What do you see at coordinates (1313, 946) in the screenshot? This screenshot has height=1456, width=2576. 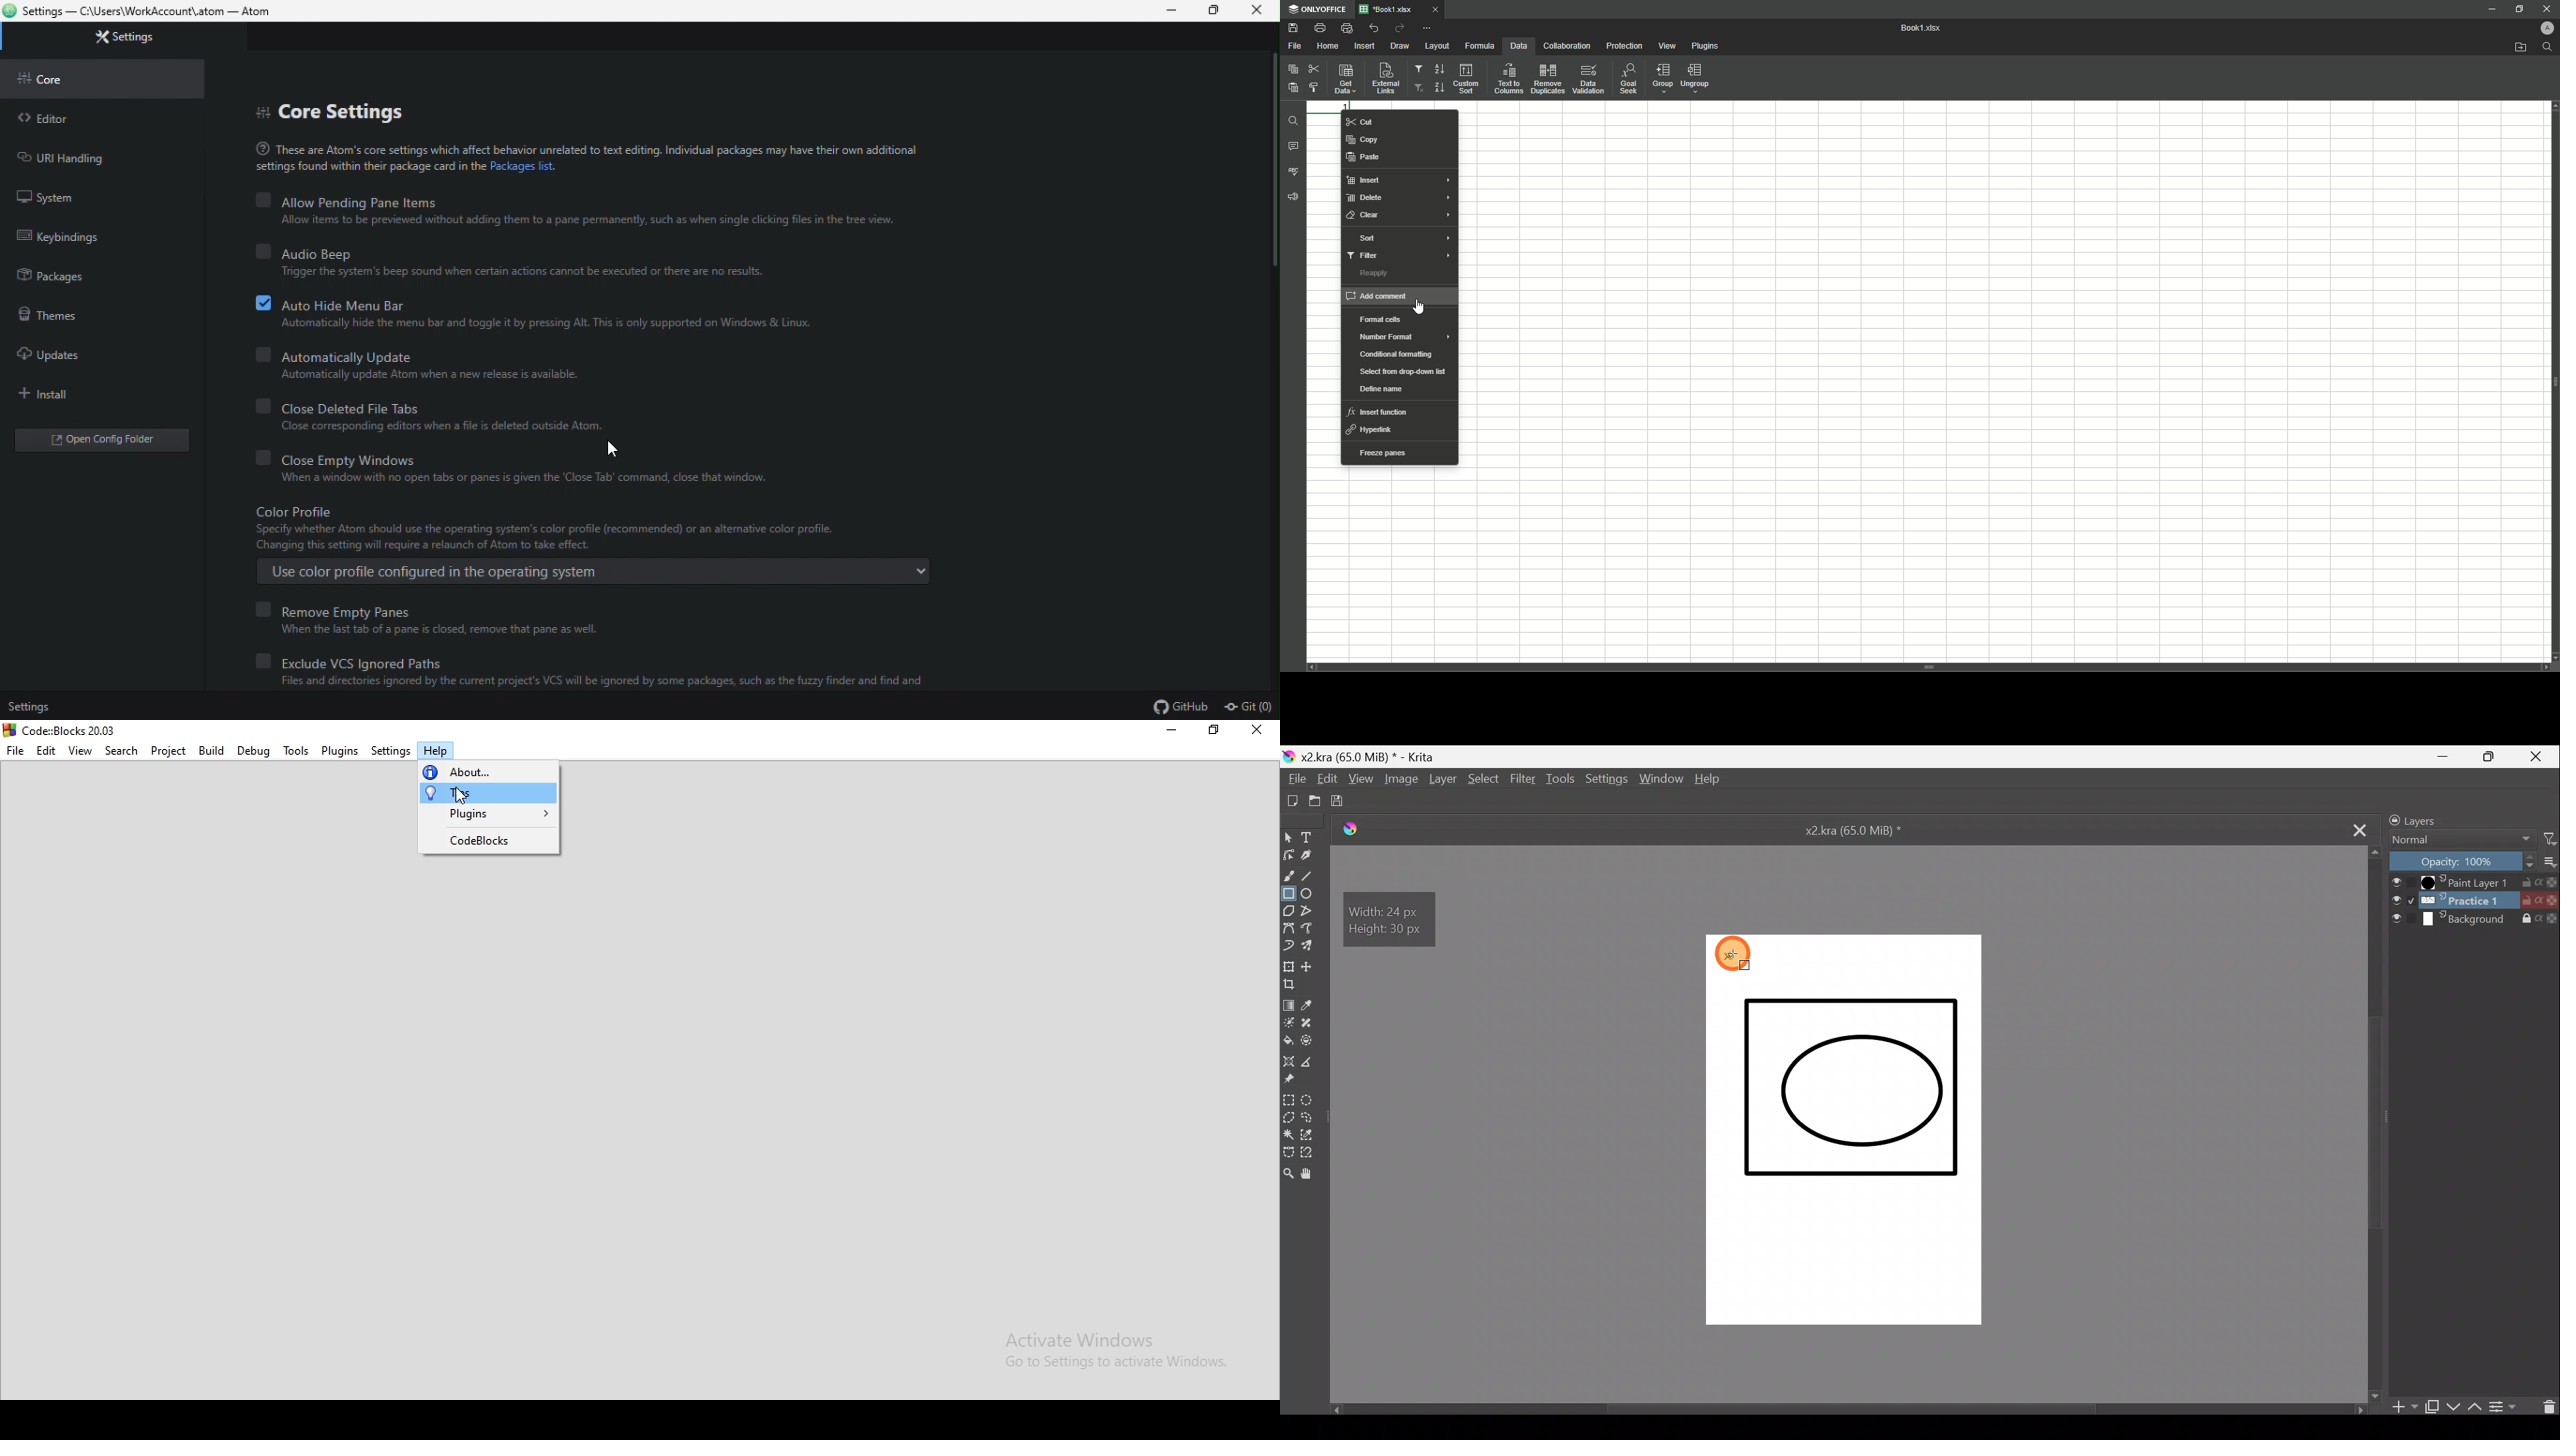 I see `Multibrush tool` at bounding box center [1313, 946].